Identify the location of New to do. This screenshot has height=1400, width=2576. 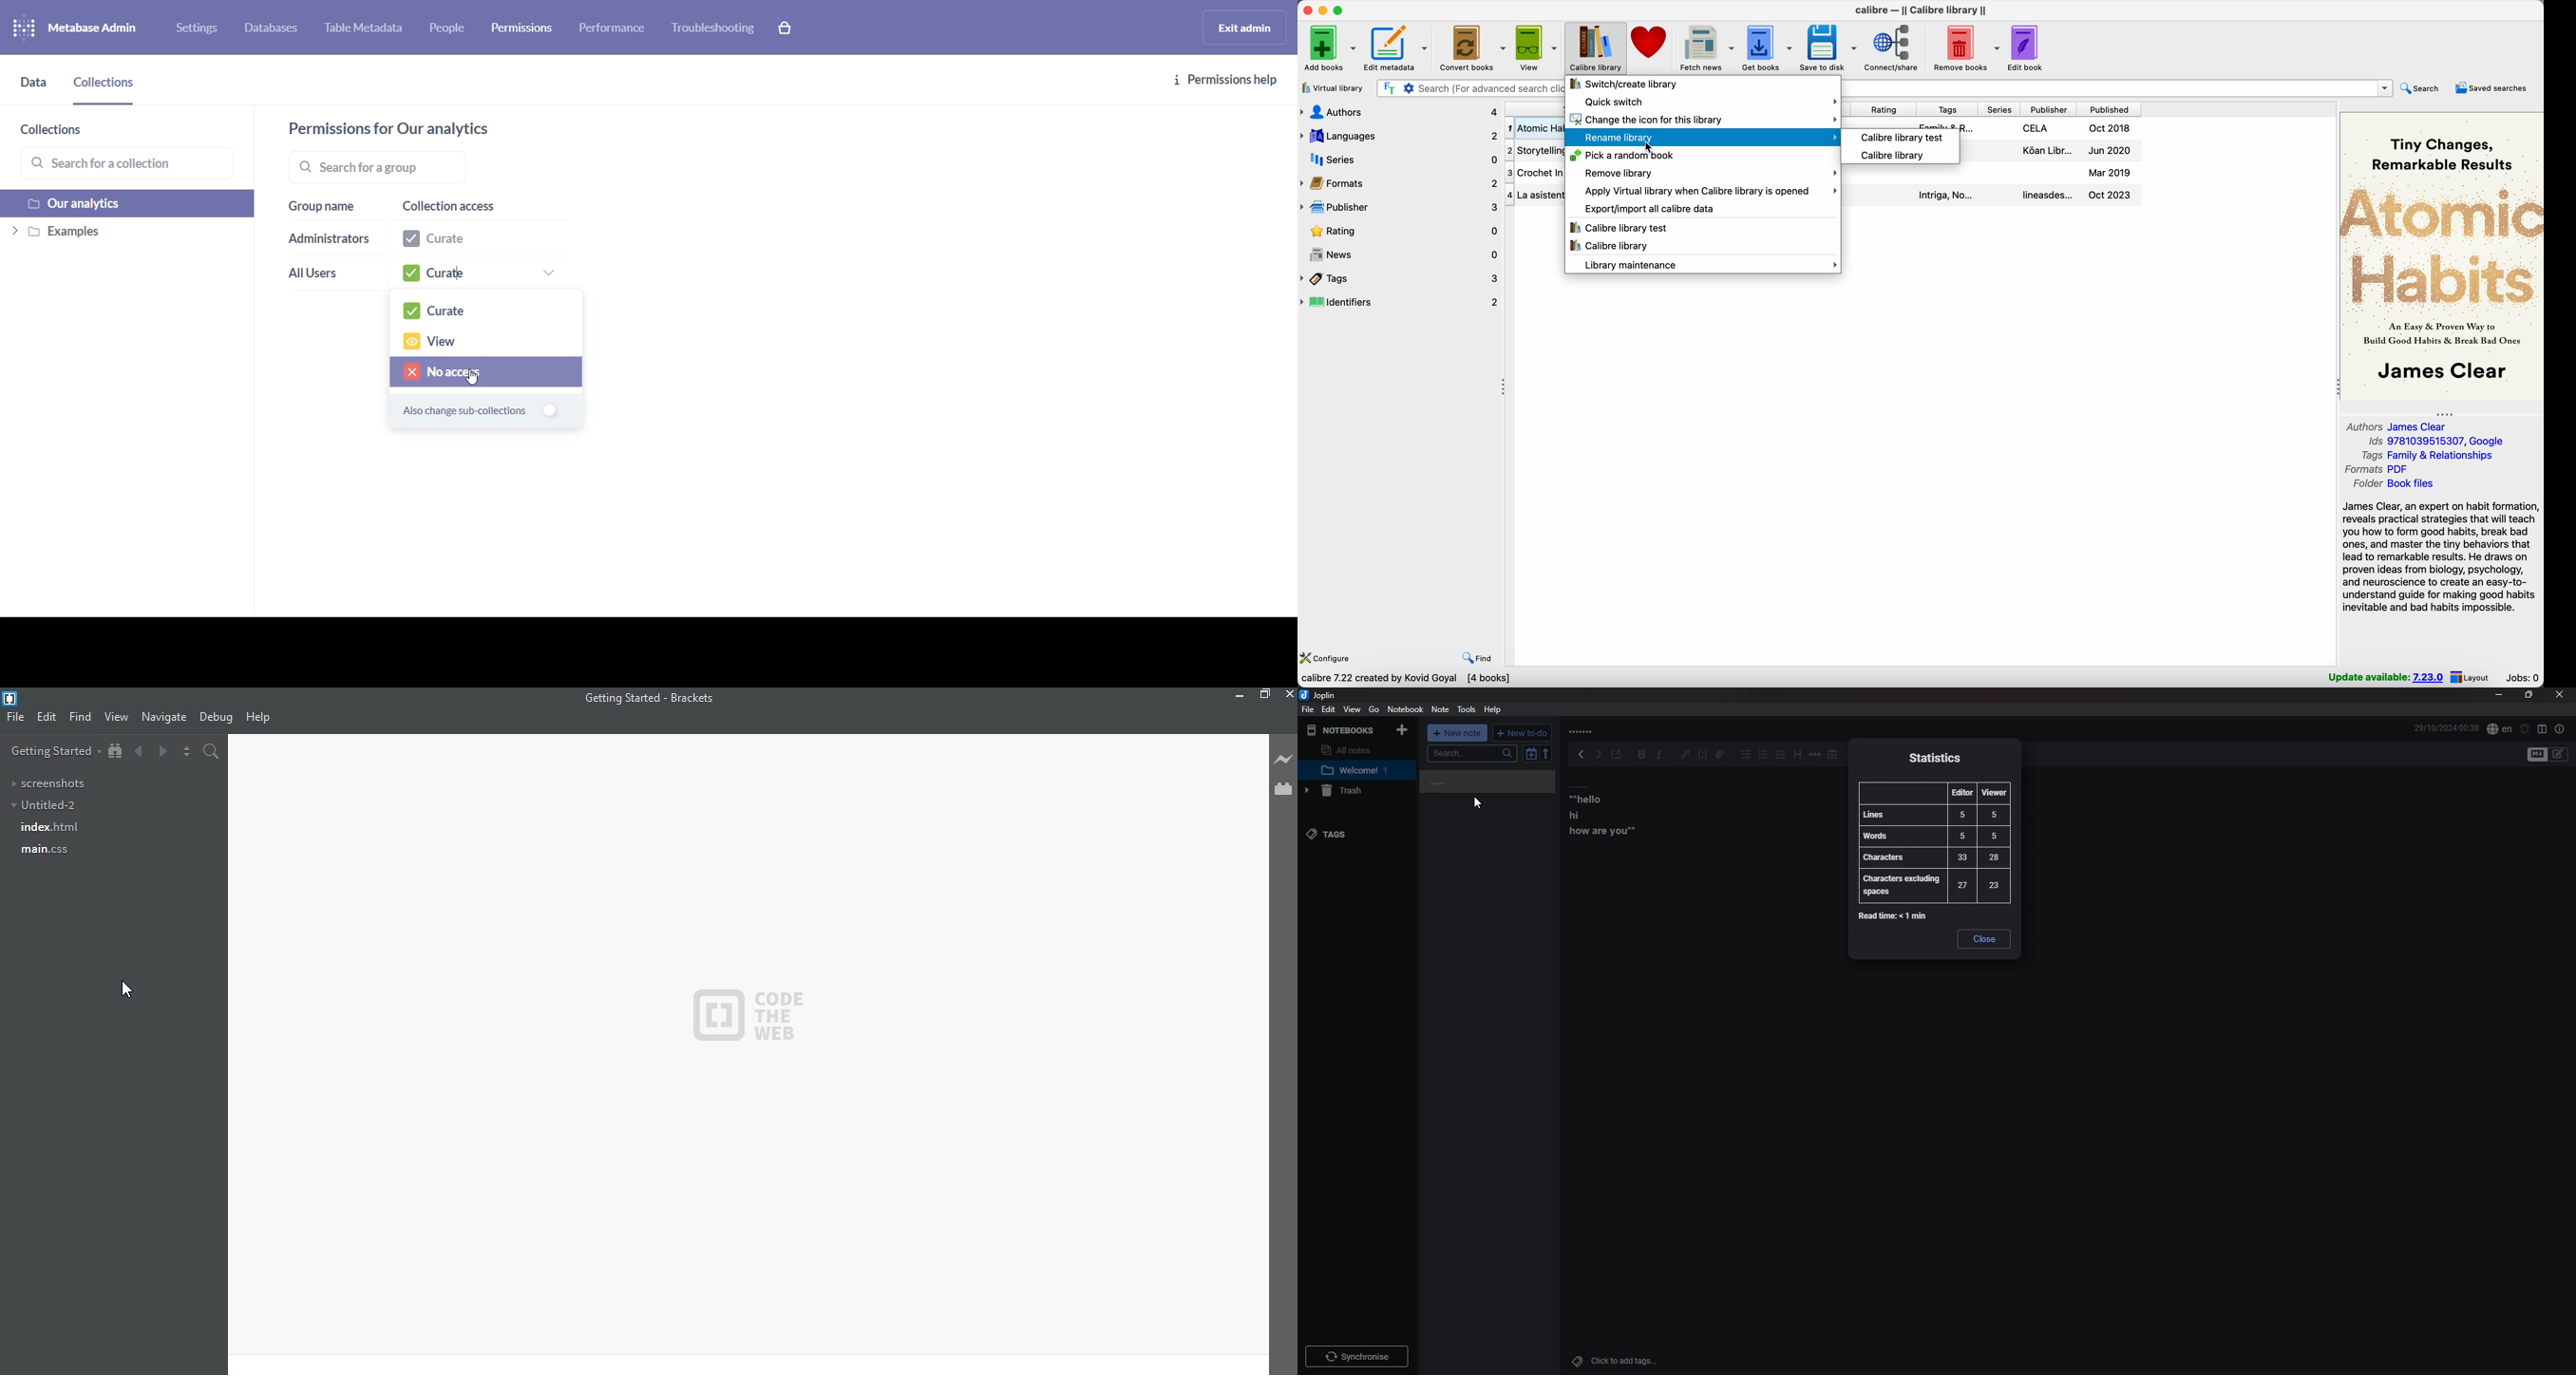
(1521, 733).